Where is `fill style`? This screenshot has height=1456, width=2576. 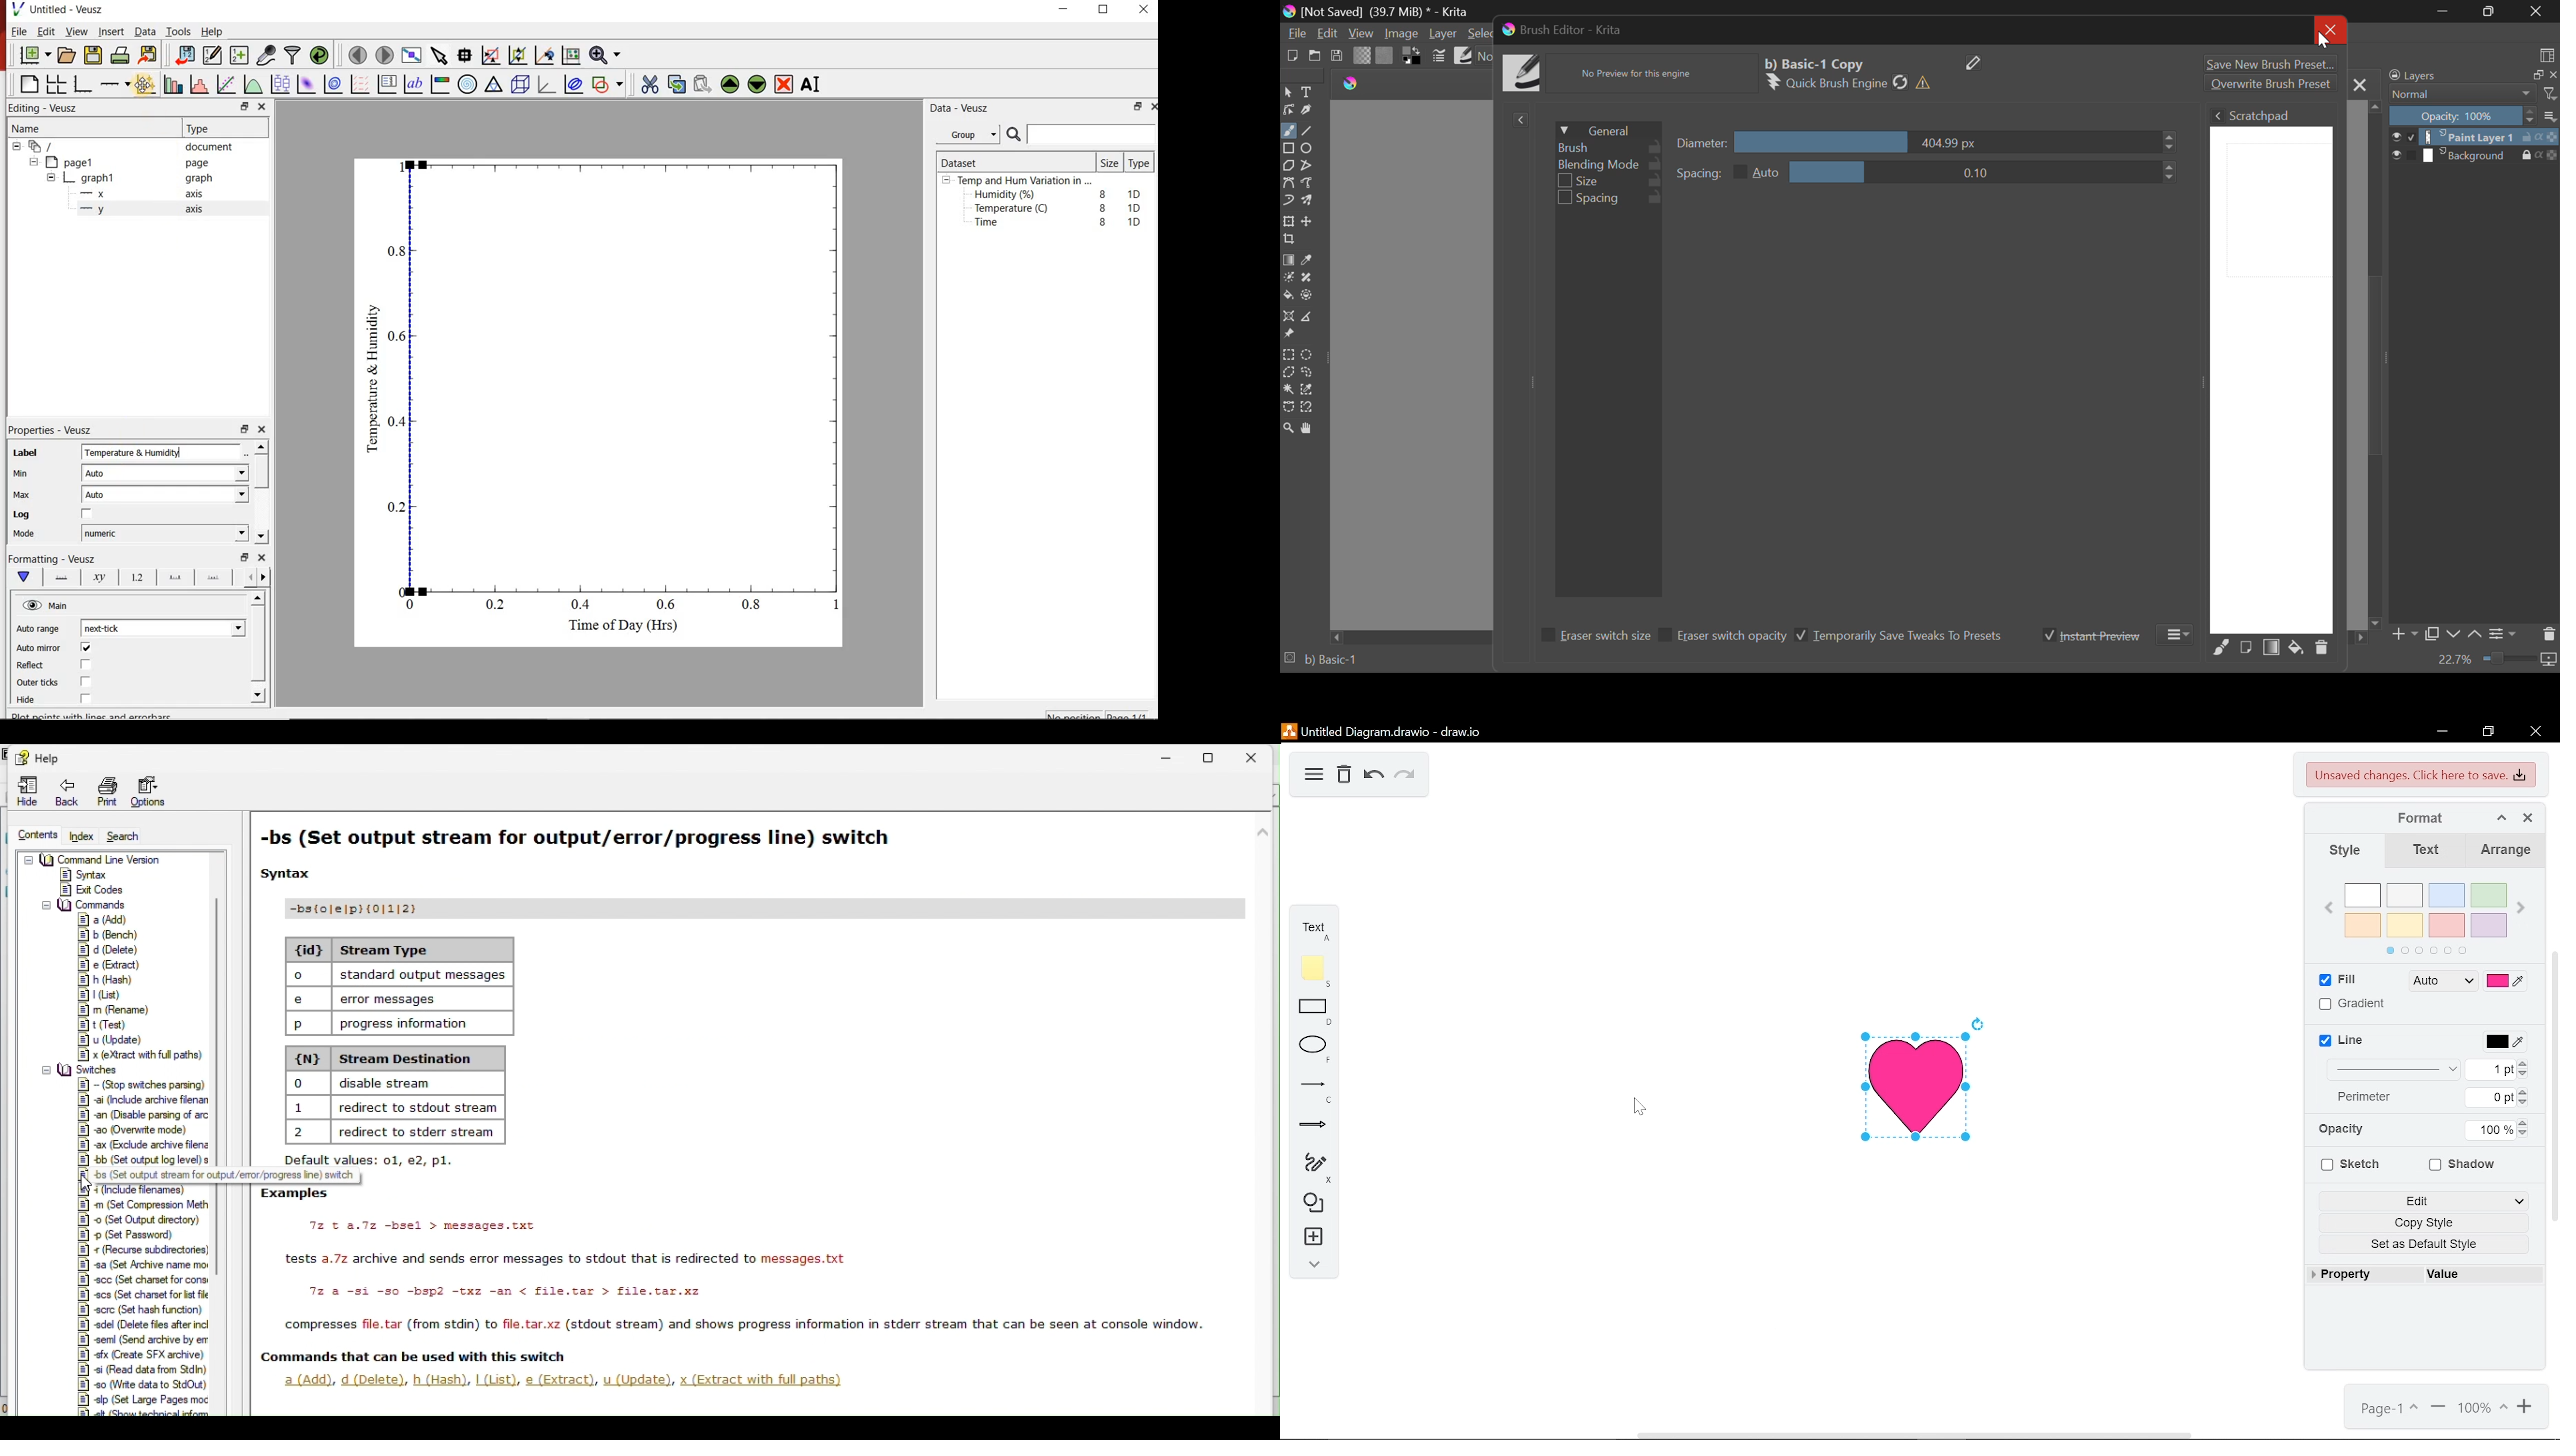 fill style is located at coordinates (2441, 982).